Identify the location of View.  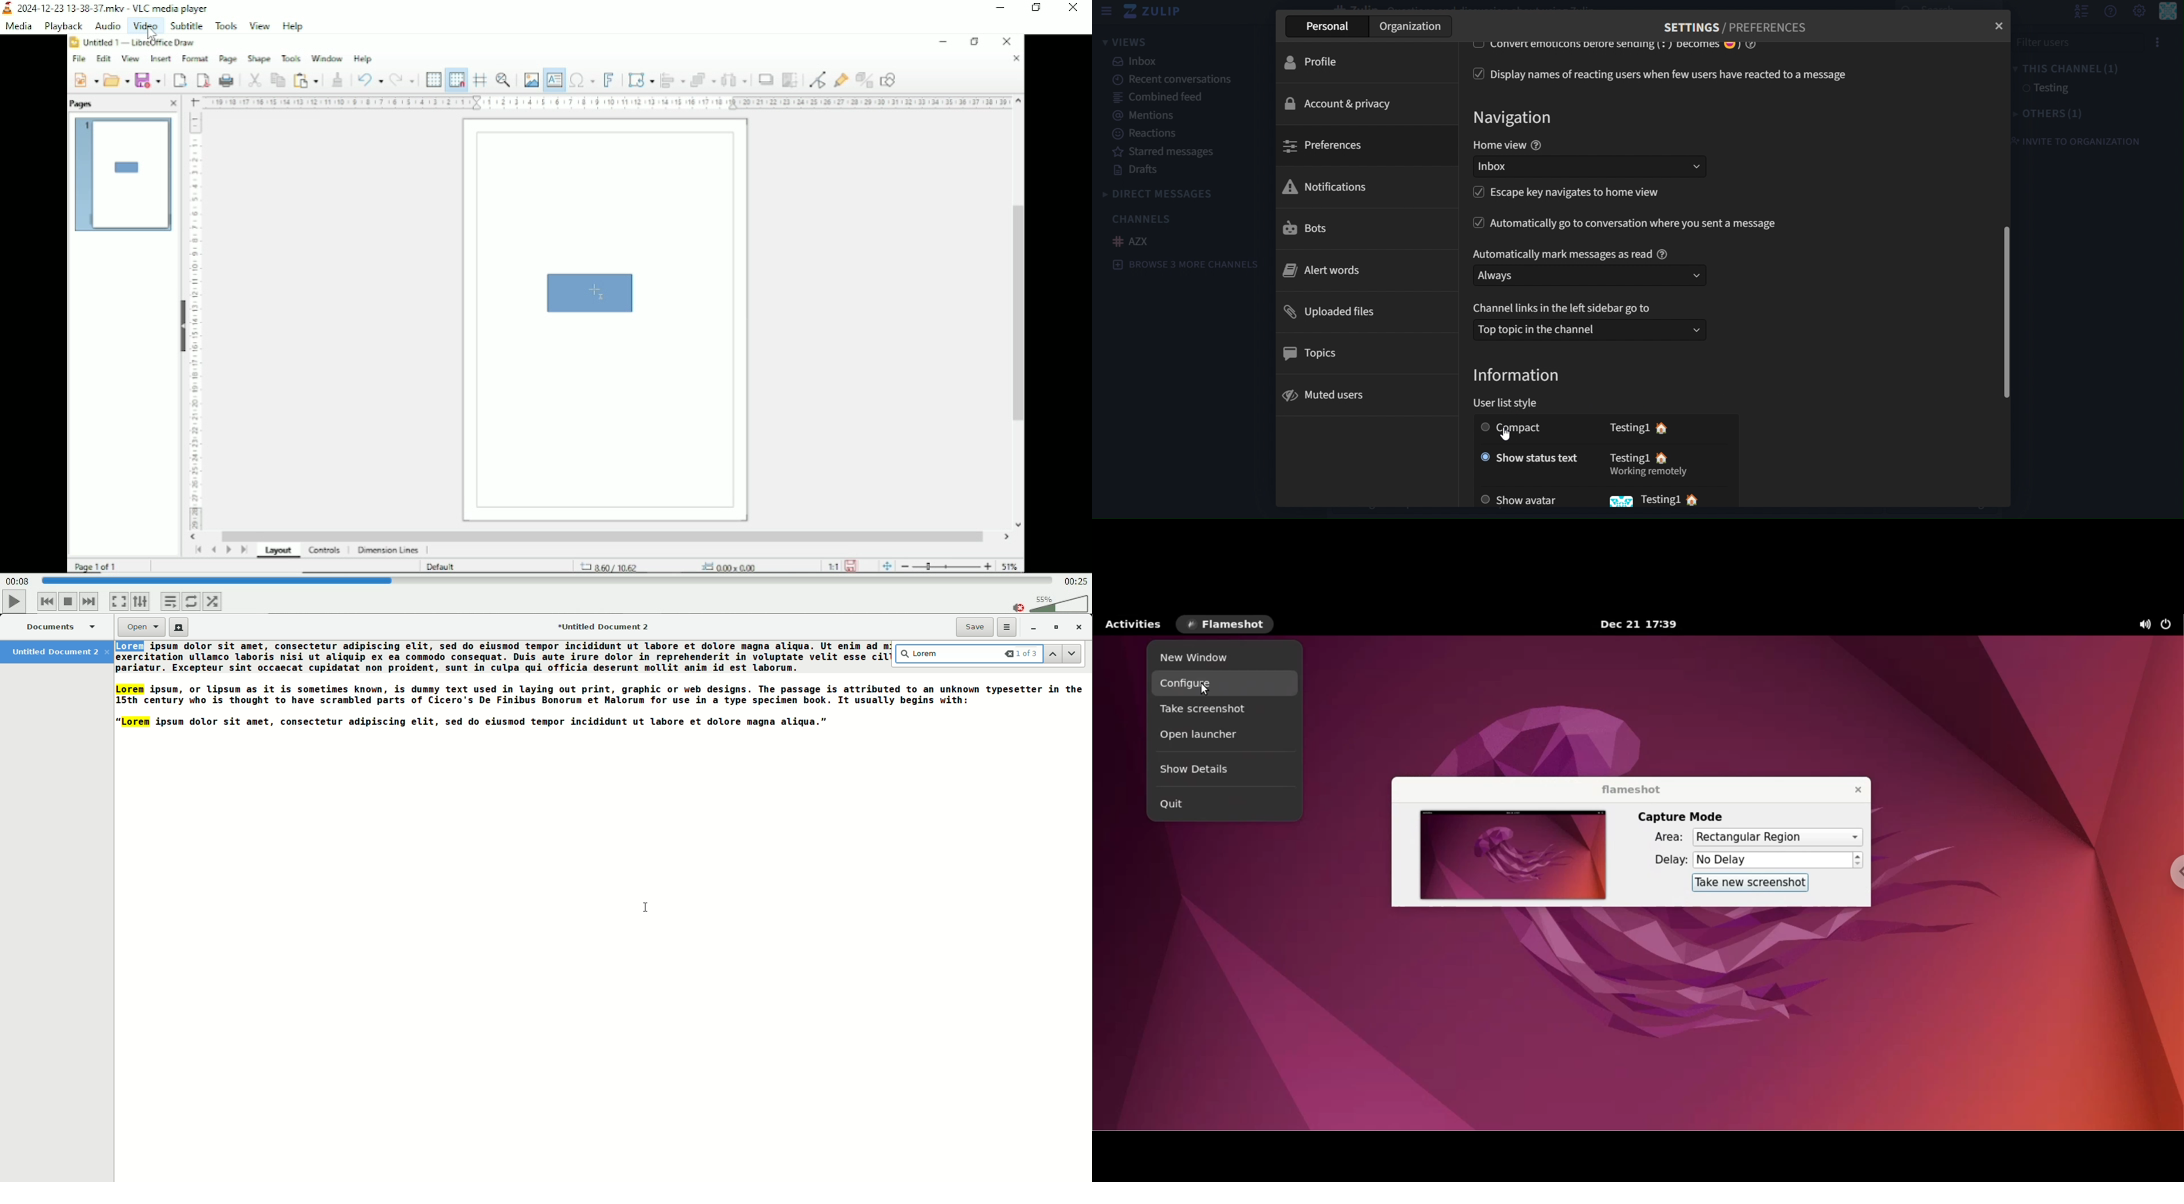
(260, 26).